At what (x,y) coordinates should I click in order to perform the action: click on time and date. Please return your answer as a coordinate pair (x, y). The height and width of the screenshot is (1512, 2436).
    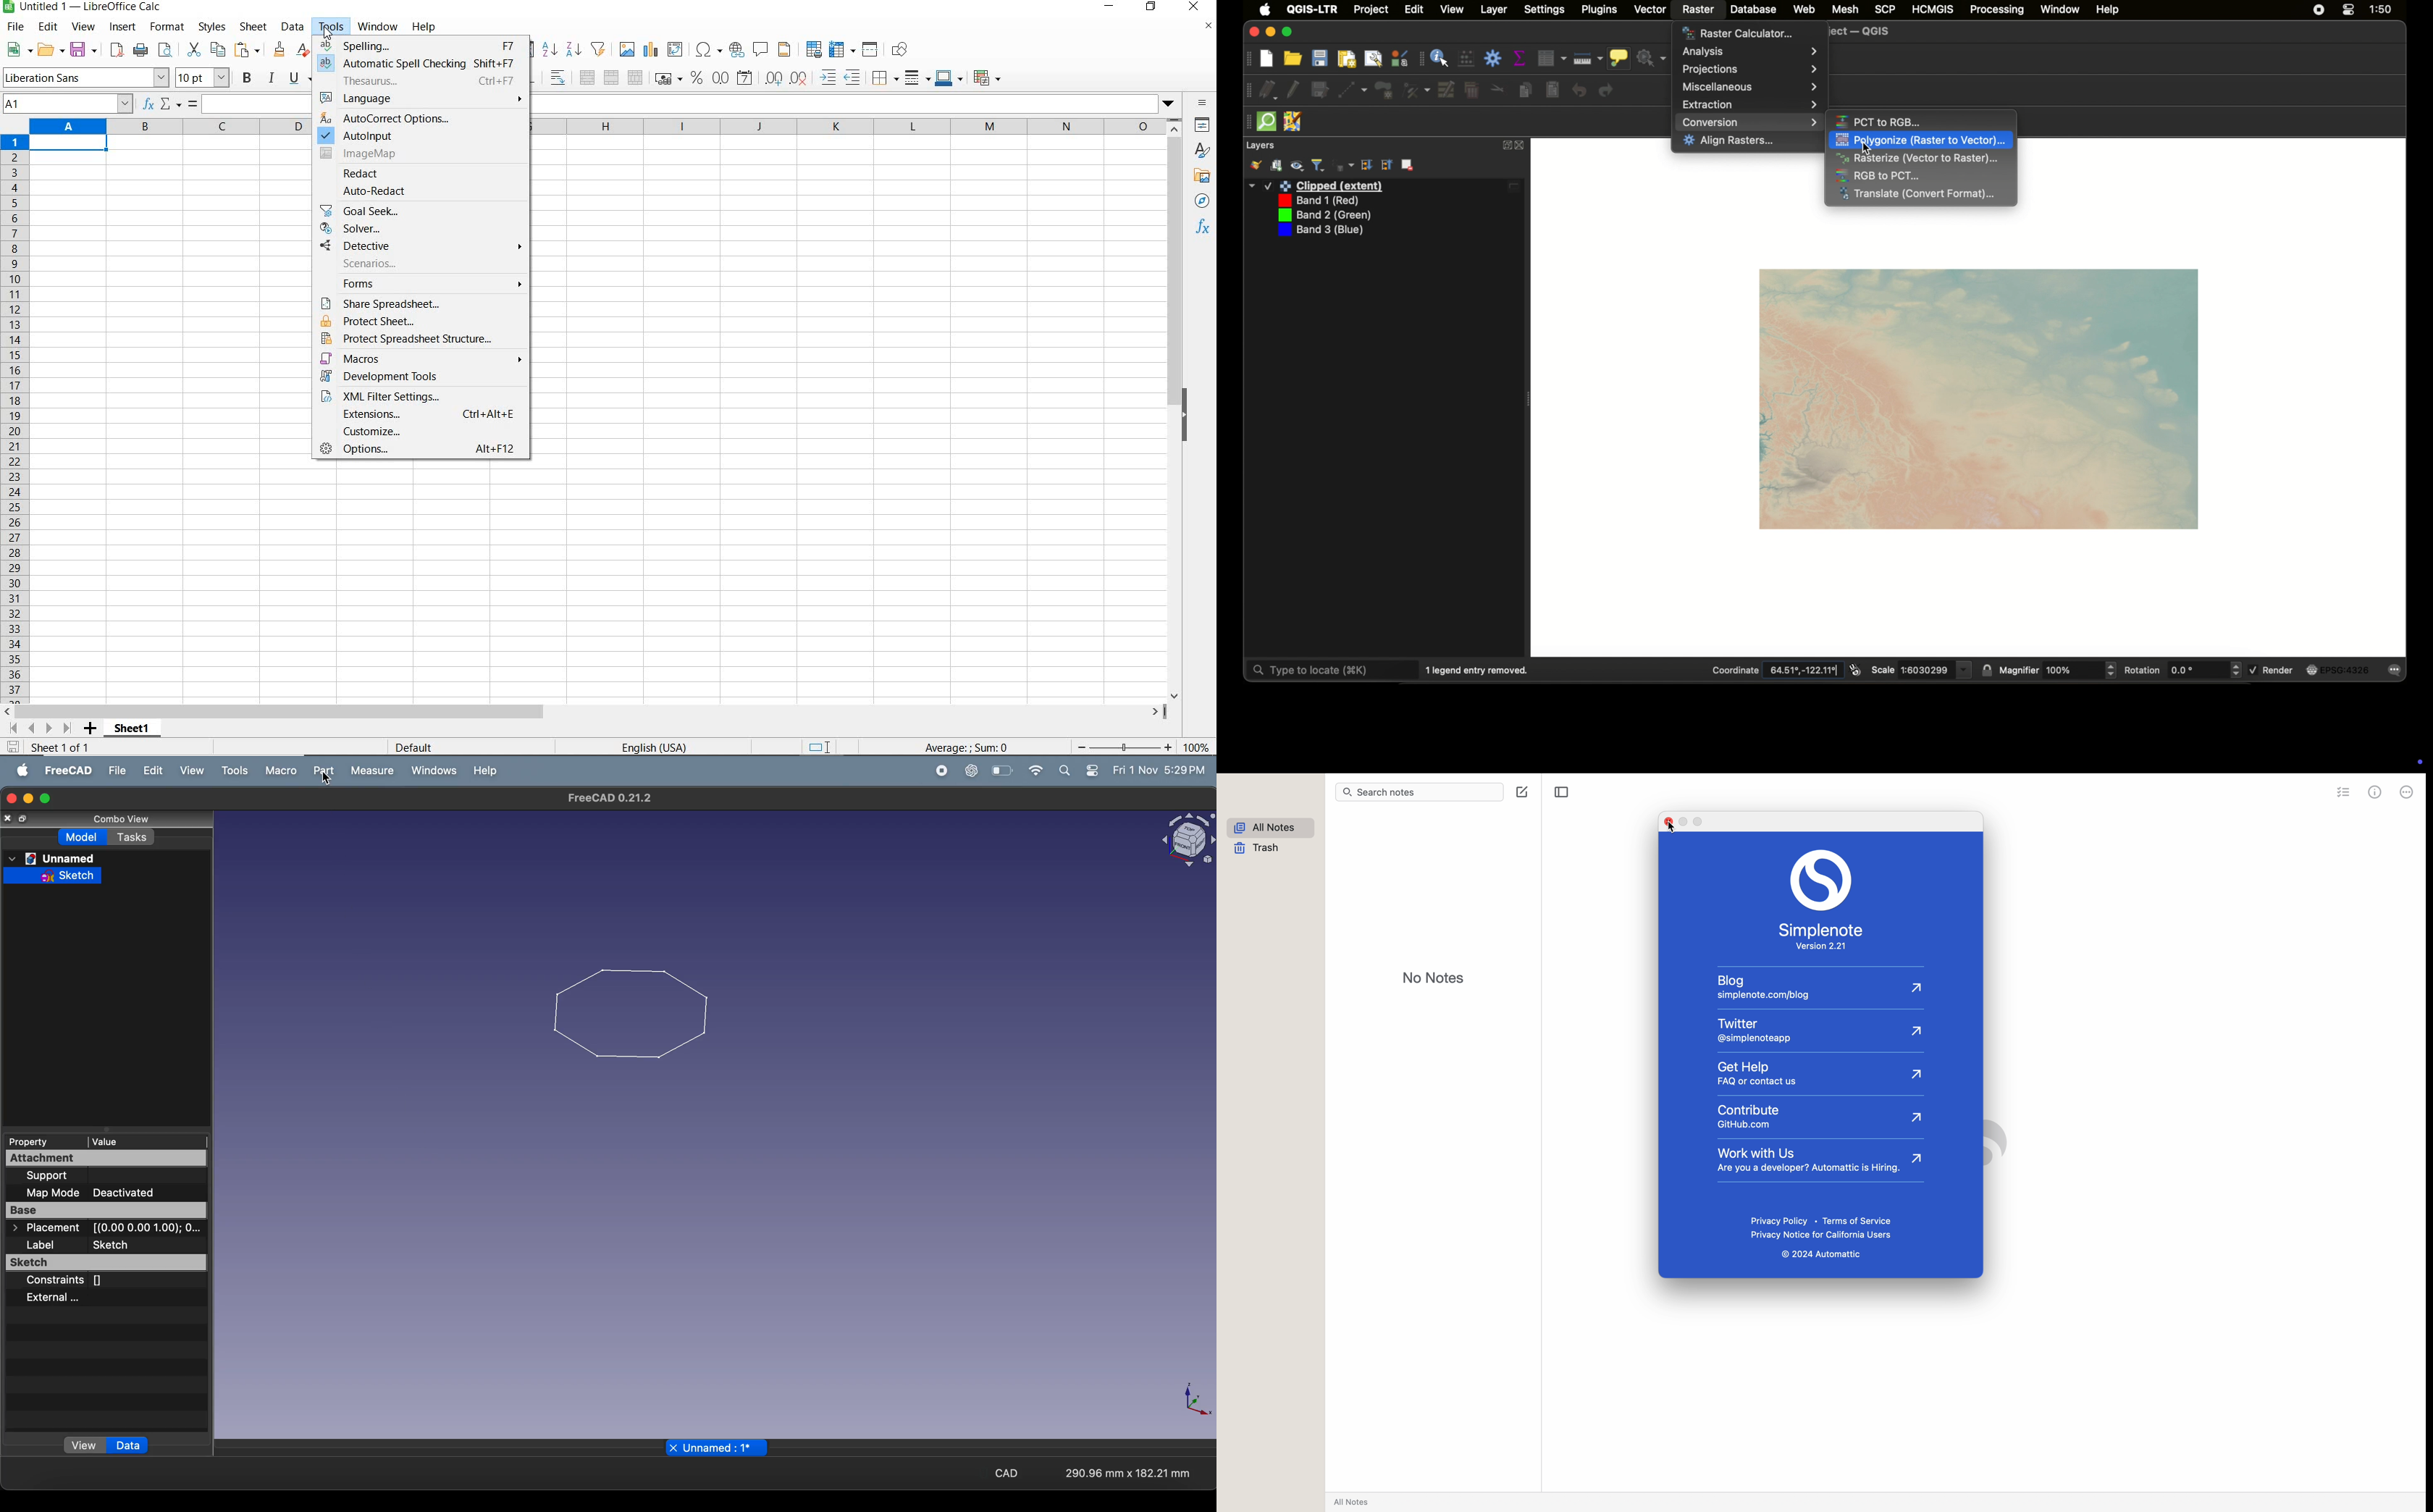
    Looking at the image, I should click on (1158, 769).